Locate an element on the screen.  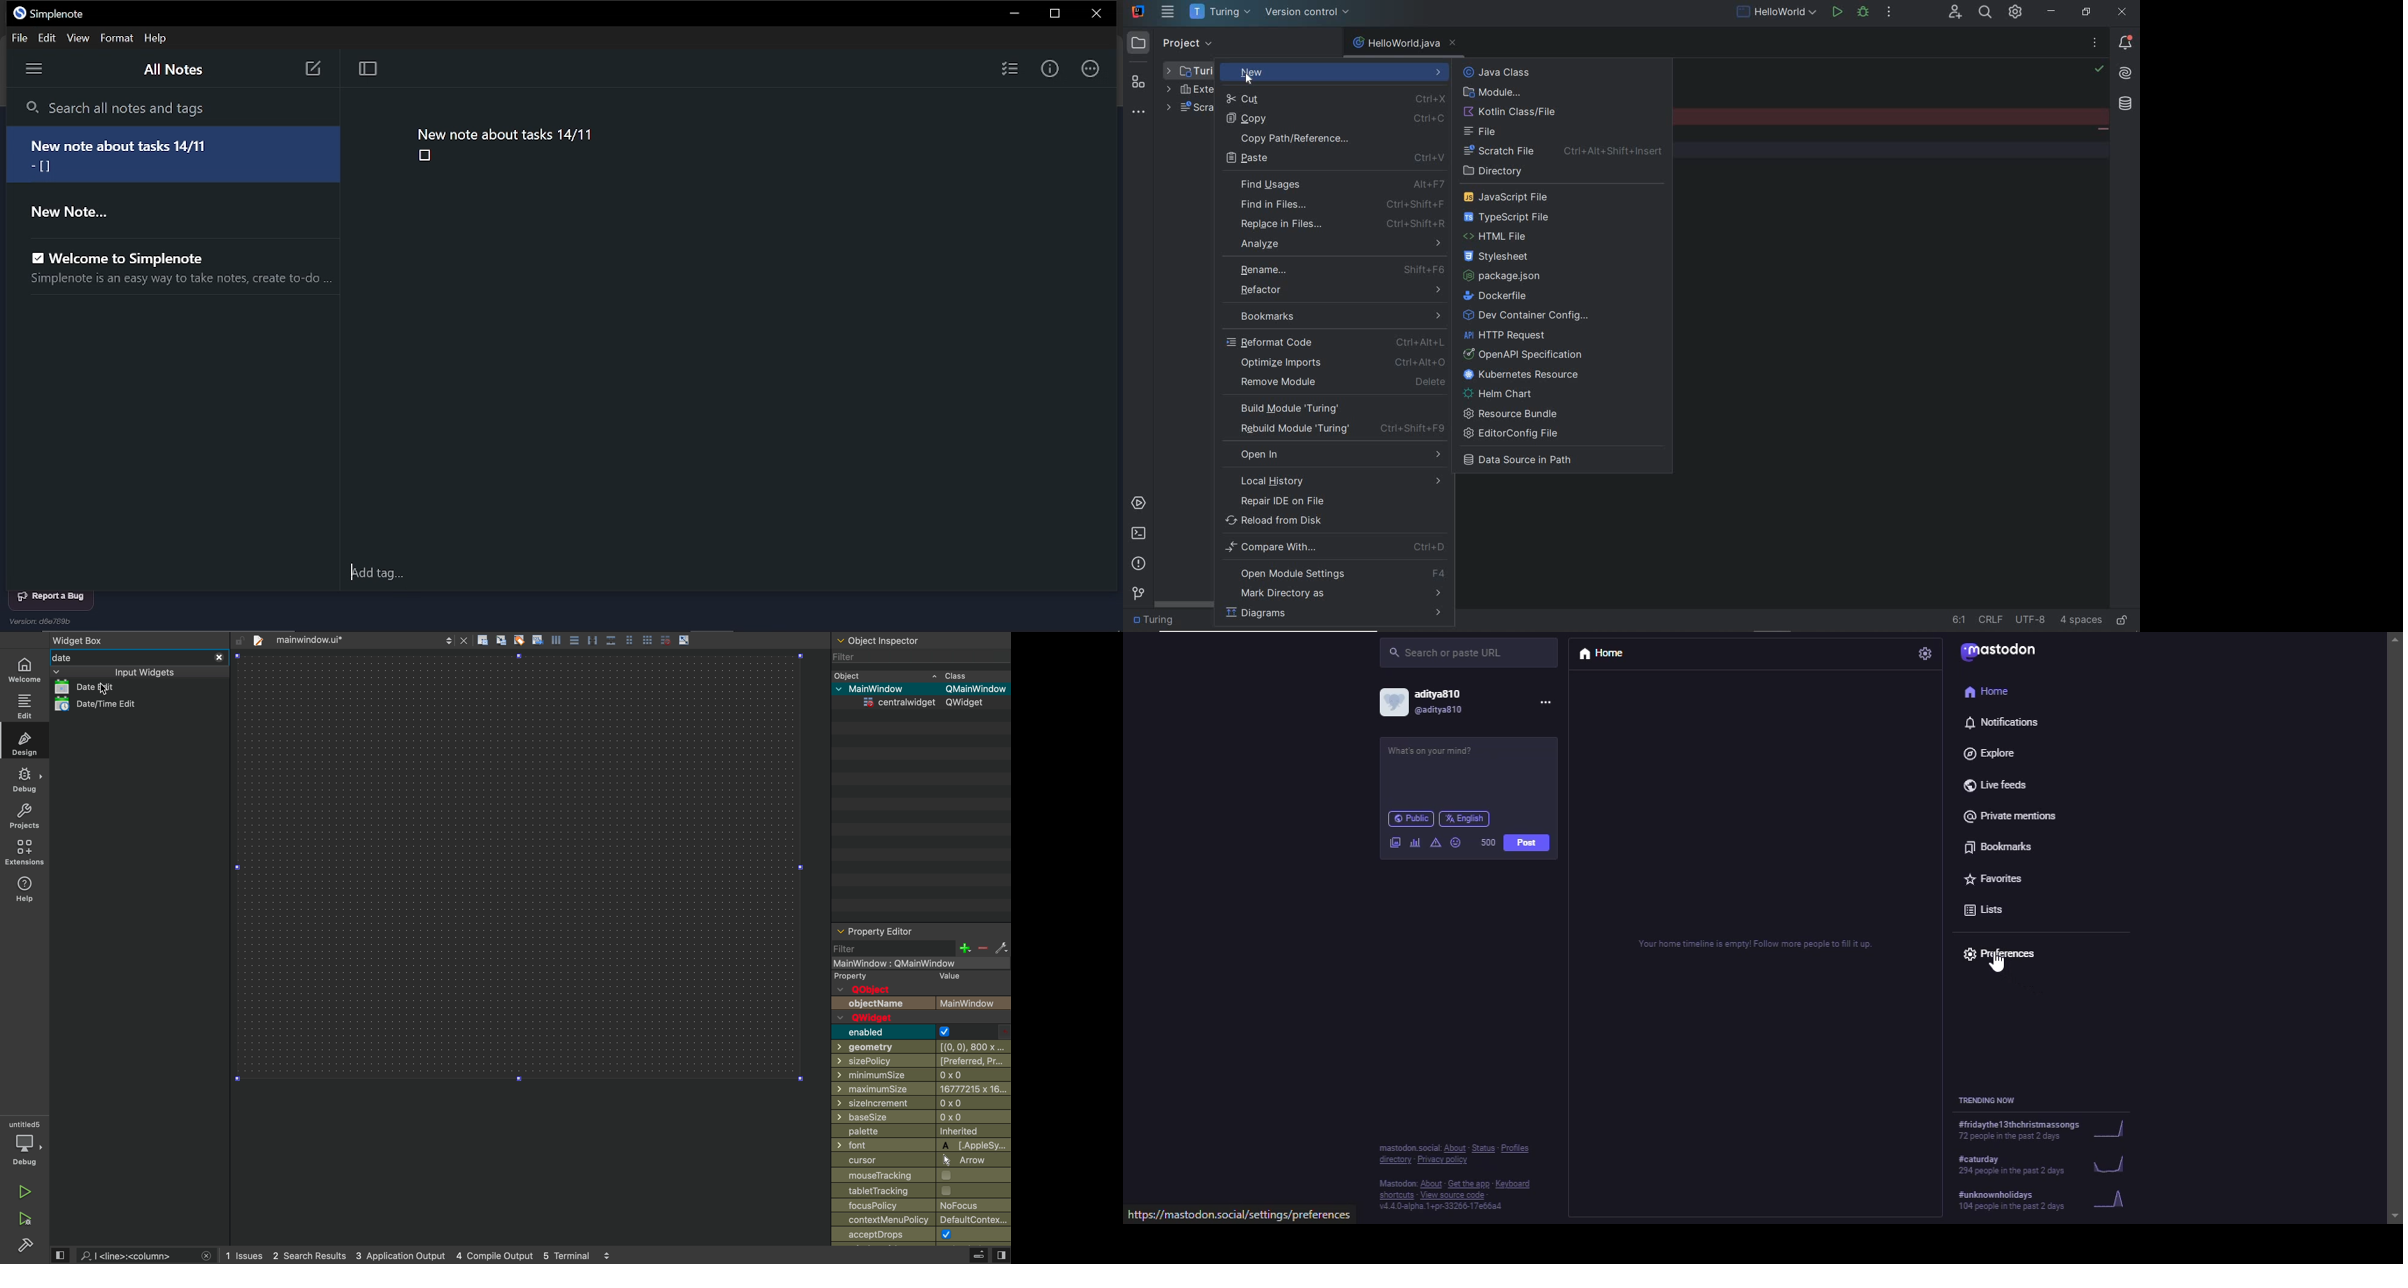
Inset checklist is located at coordinates (1009, 69).